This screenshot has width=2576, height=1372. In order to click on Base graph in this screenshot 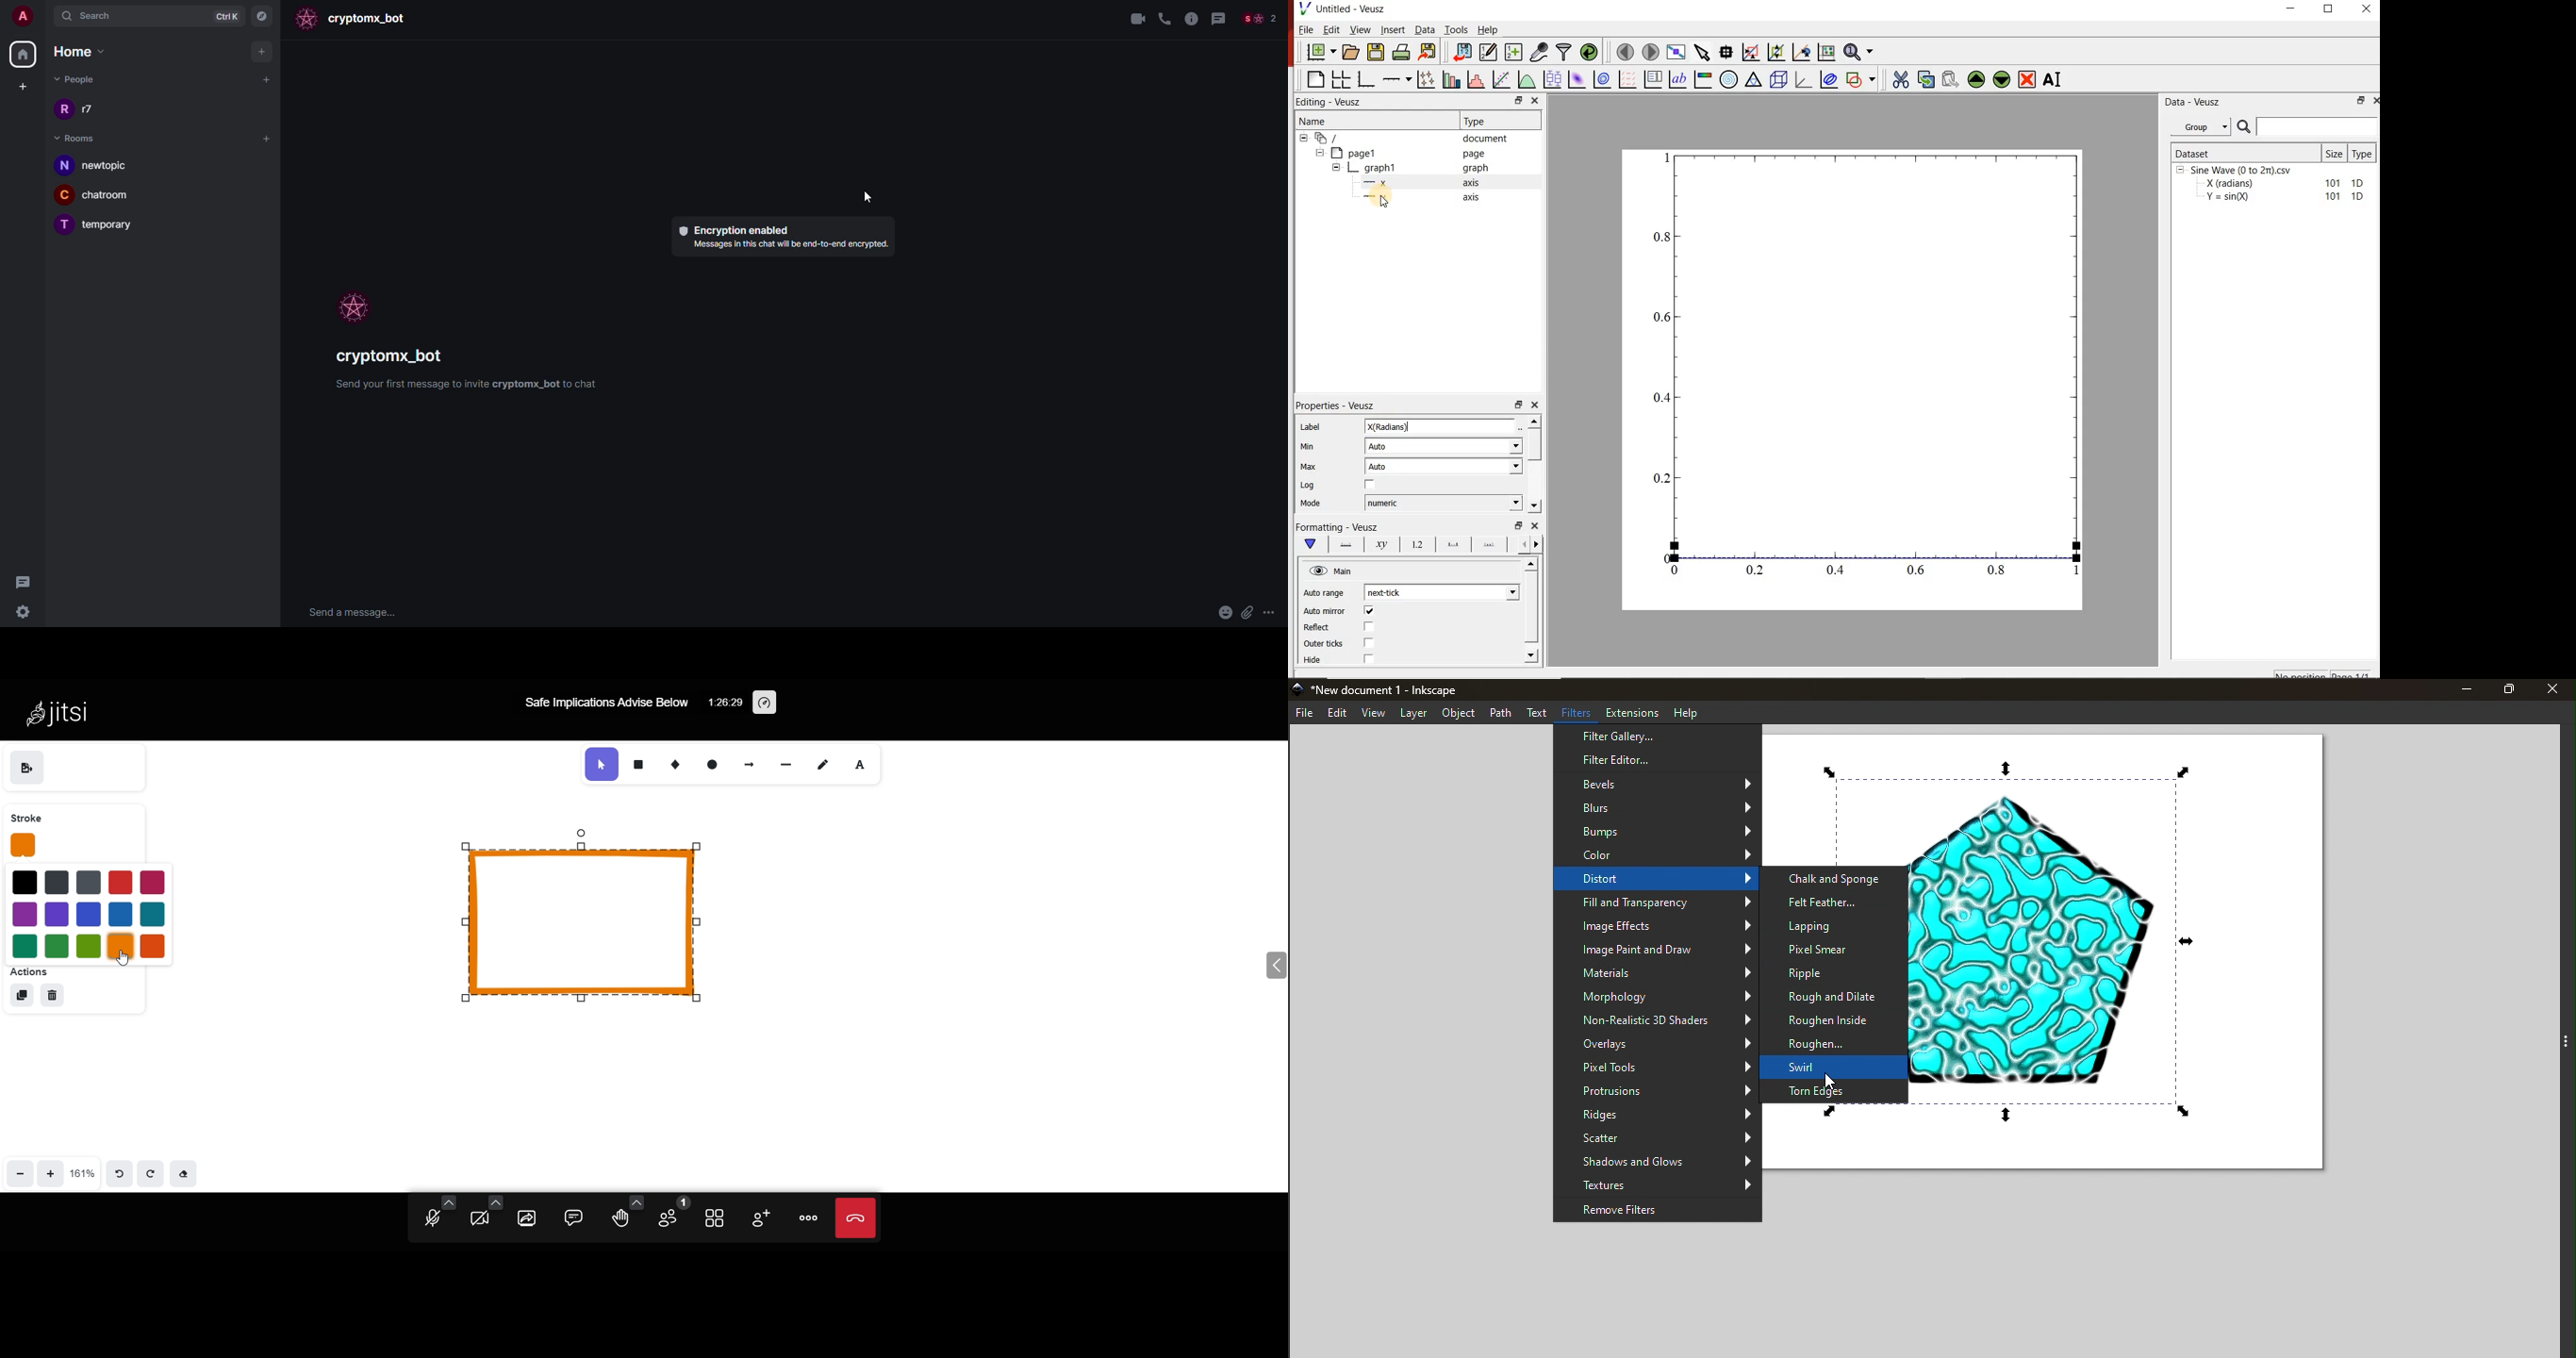, I will do `click(1367, 79)`.